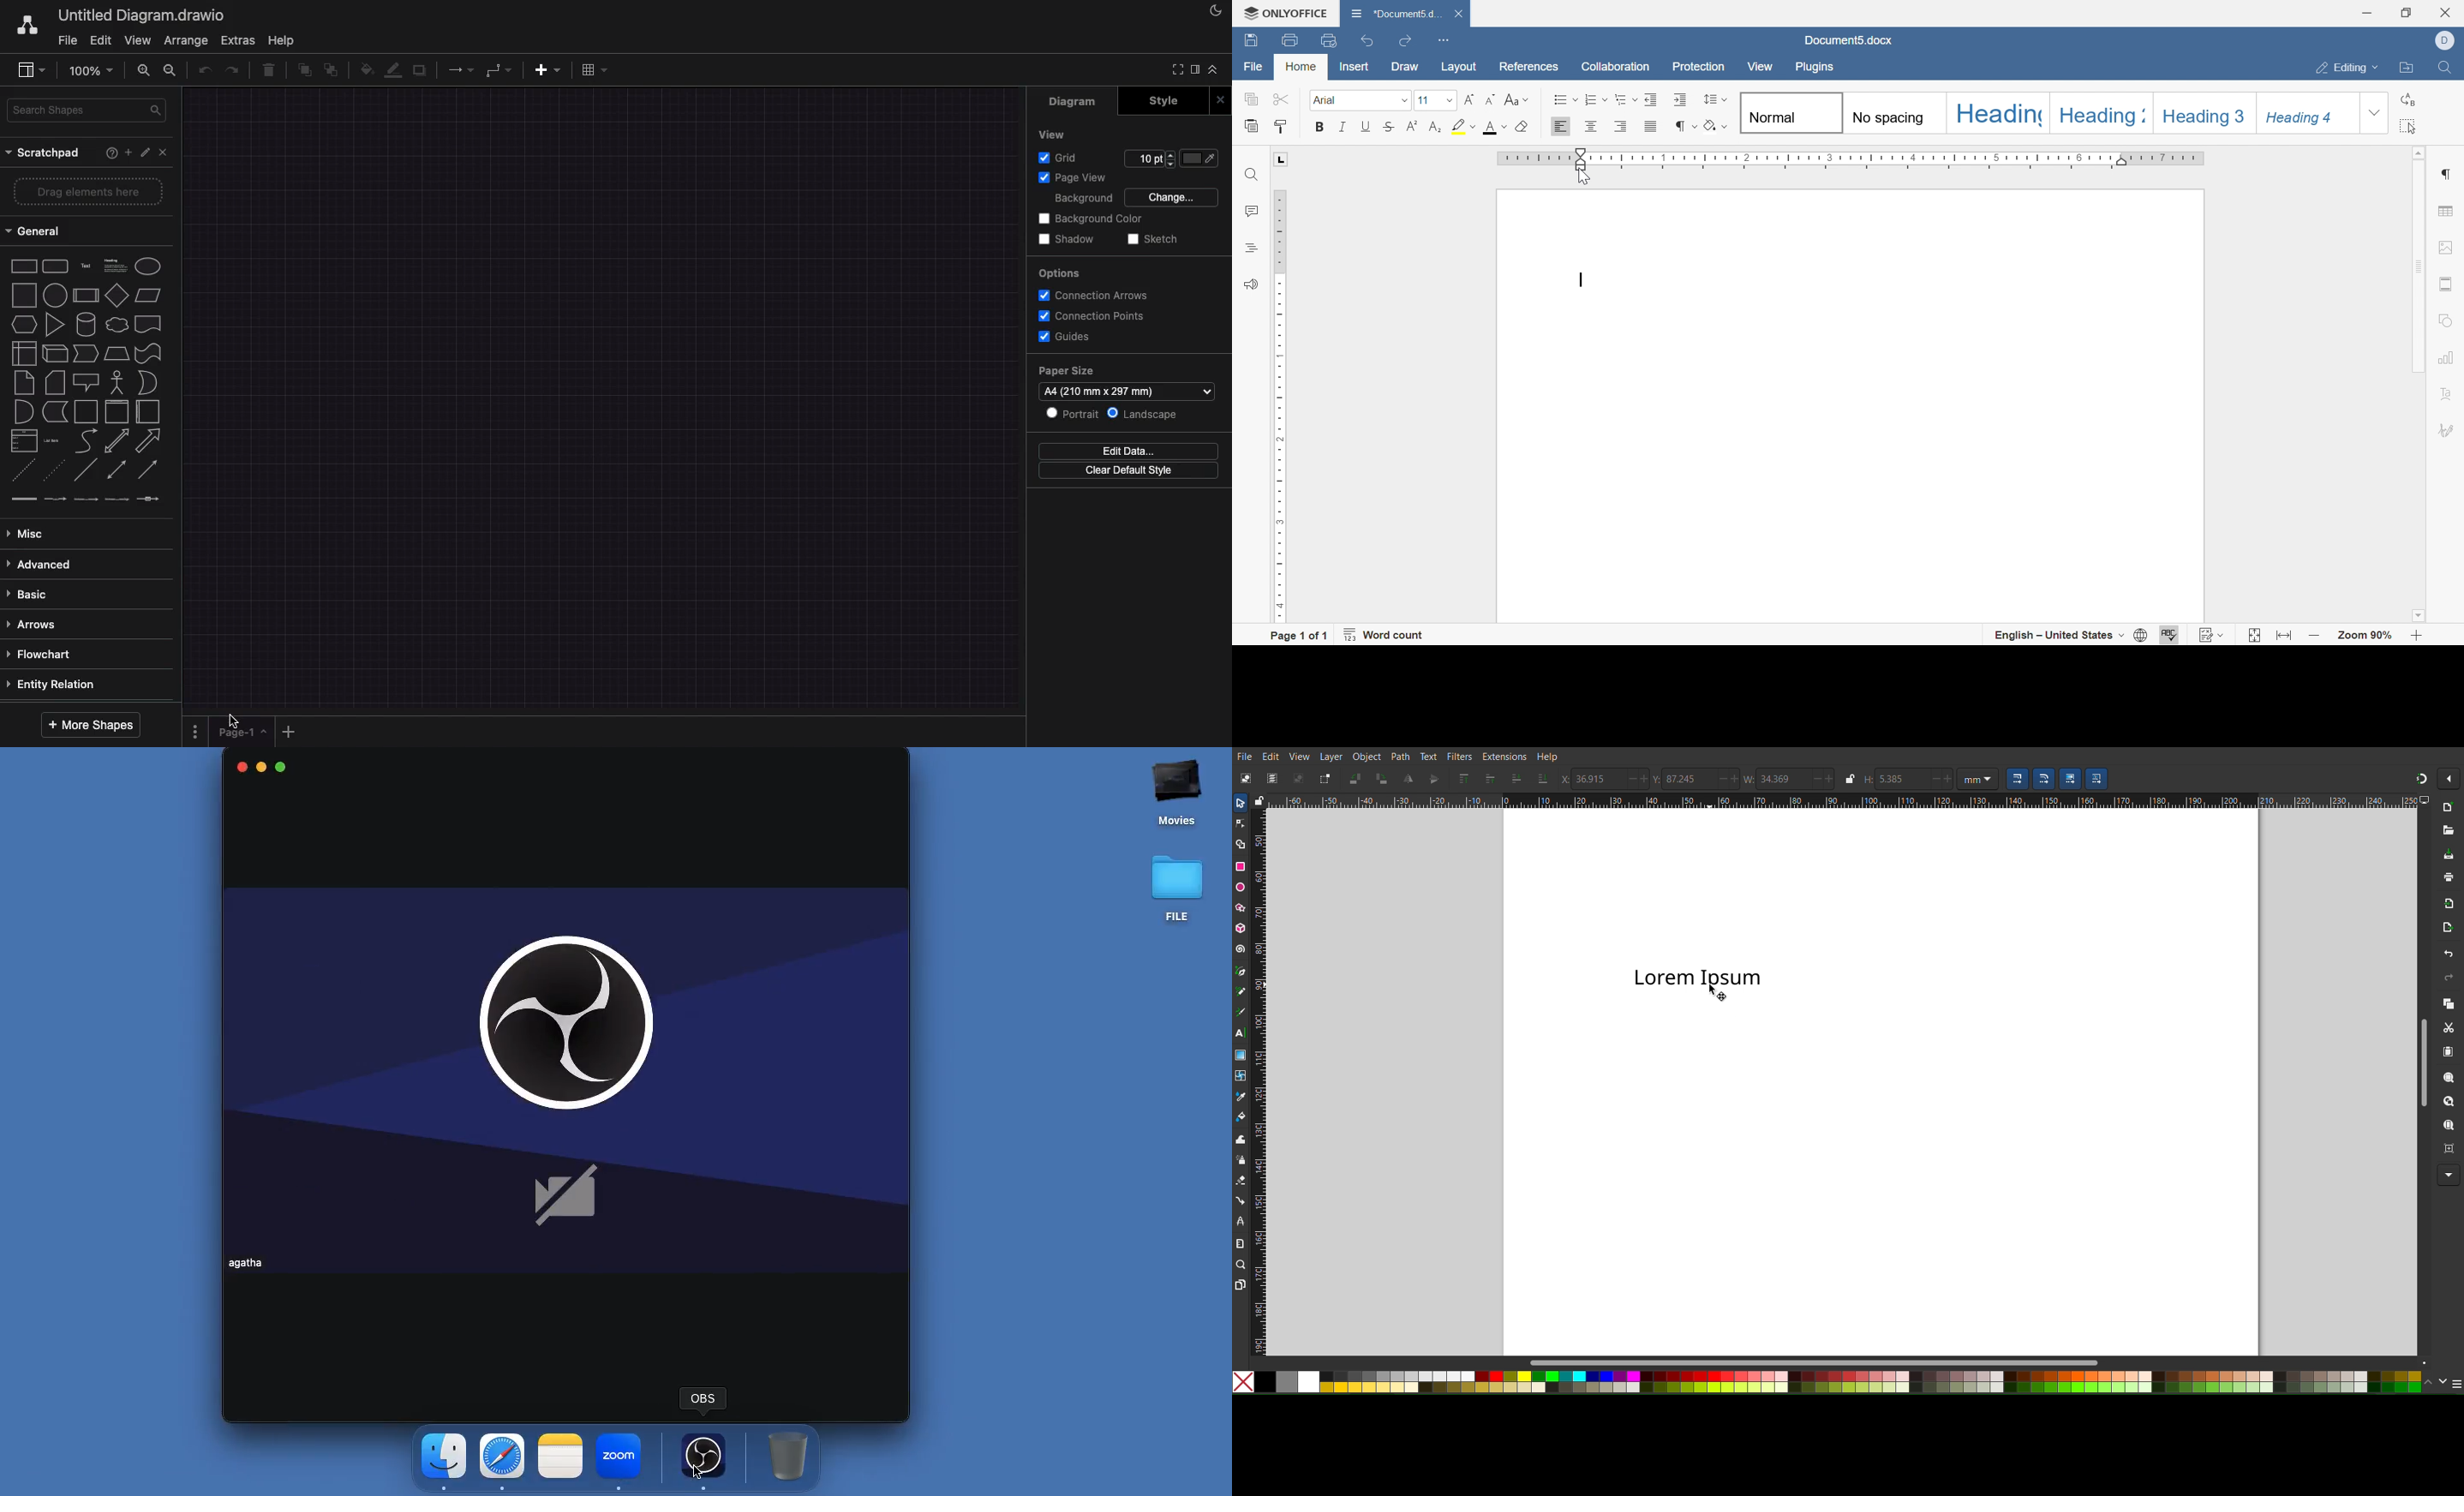 The width and height of the screenshot is (2464, 1512). What do you see at coordinates (1524, 126) in the screenshot?
I see `clear style` at bounding box center [1524, 126].